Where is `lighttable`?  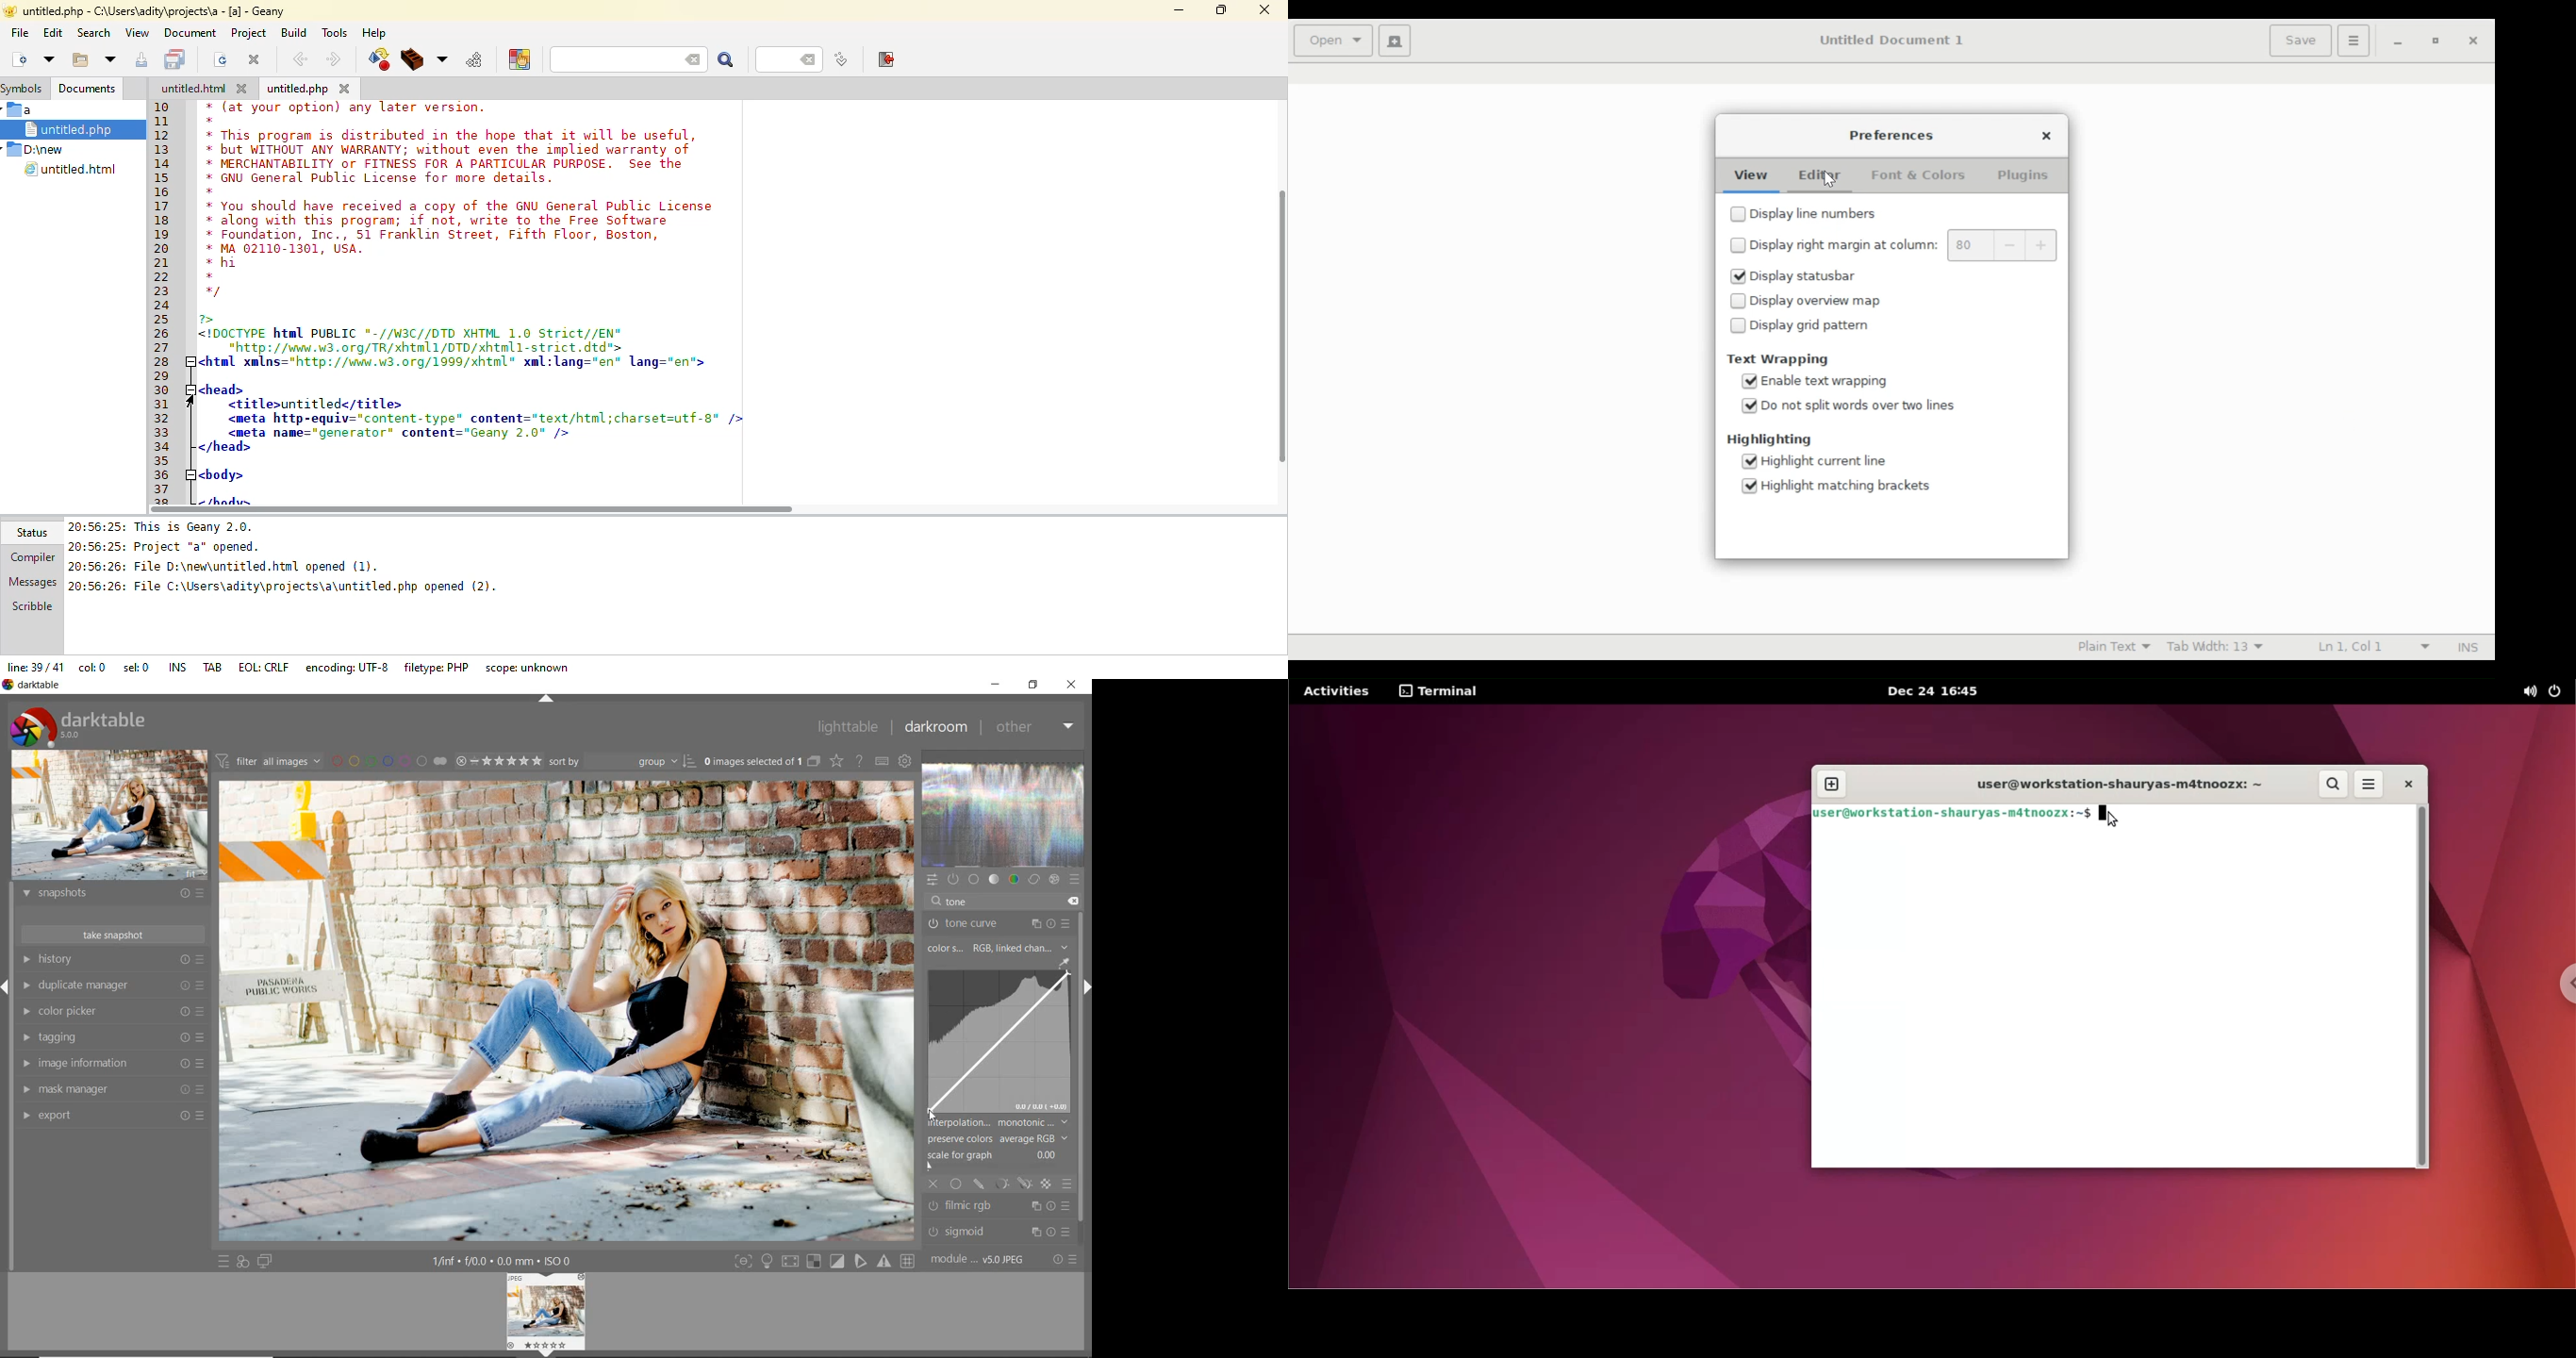 lighttable is located at coordinates (847, 729).